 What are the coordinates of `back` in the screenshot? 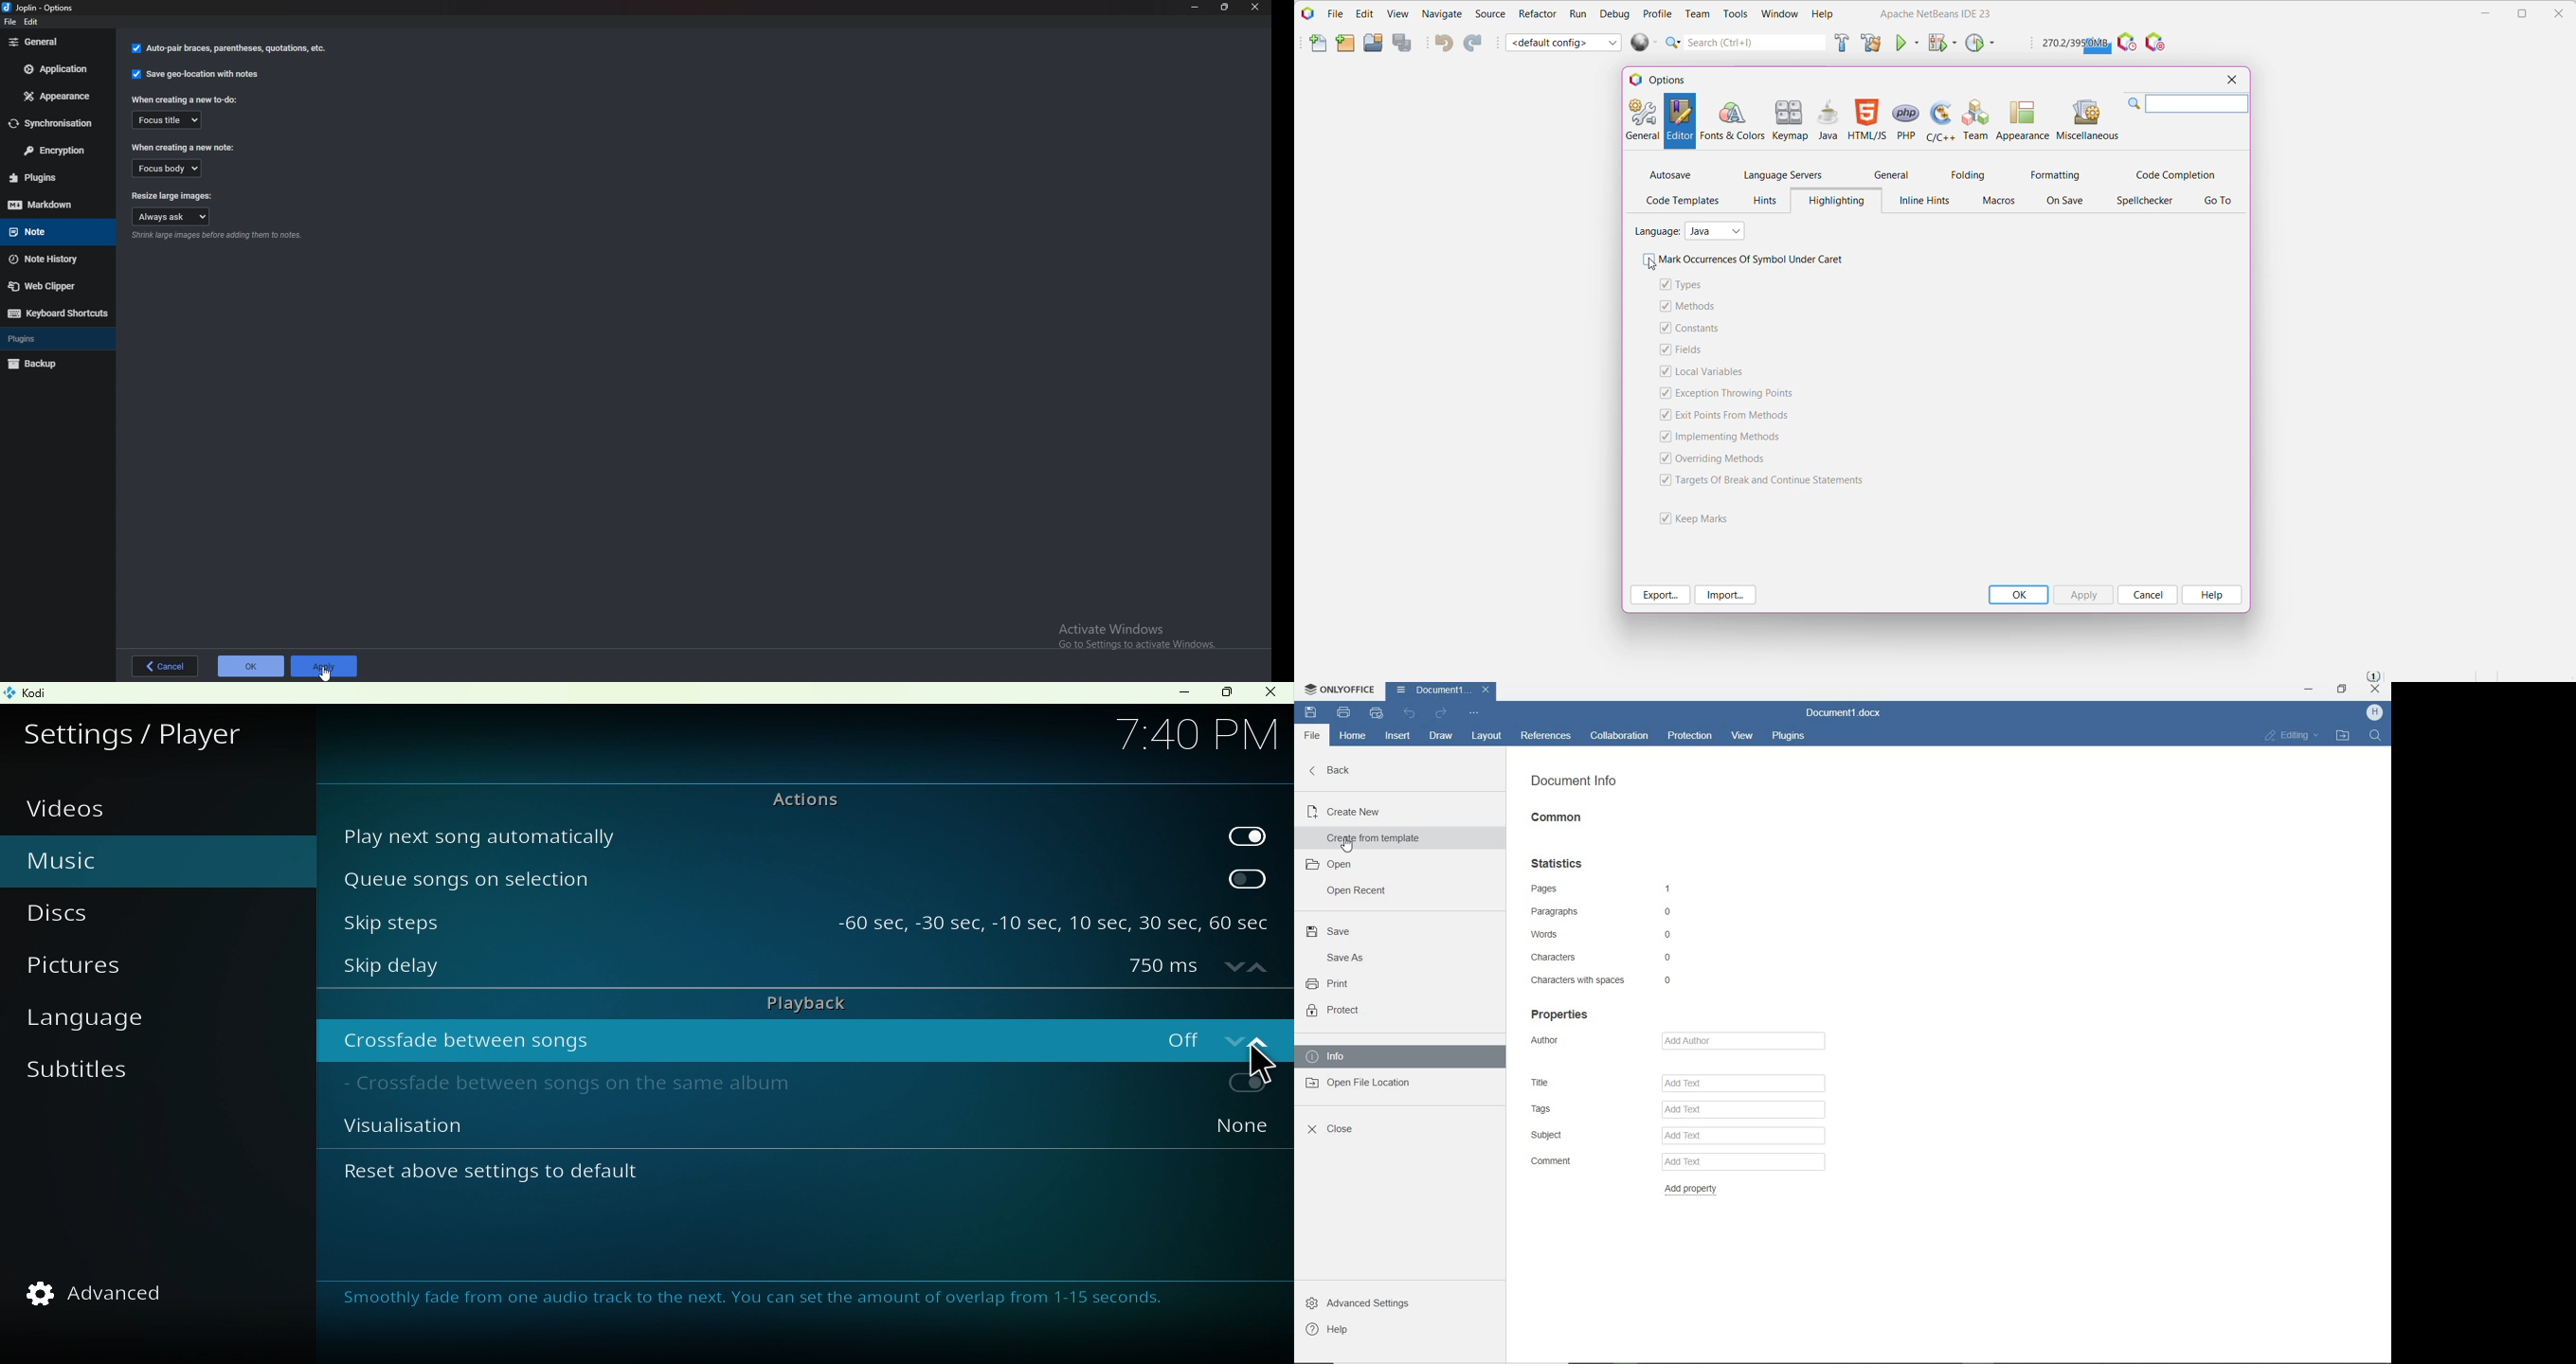 It's located at (1329, 770).